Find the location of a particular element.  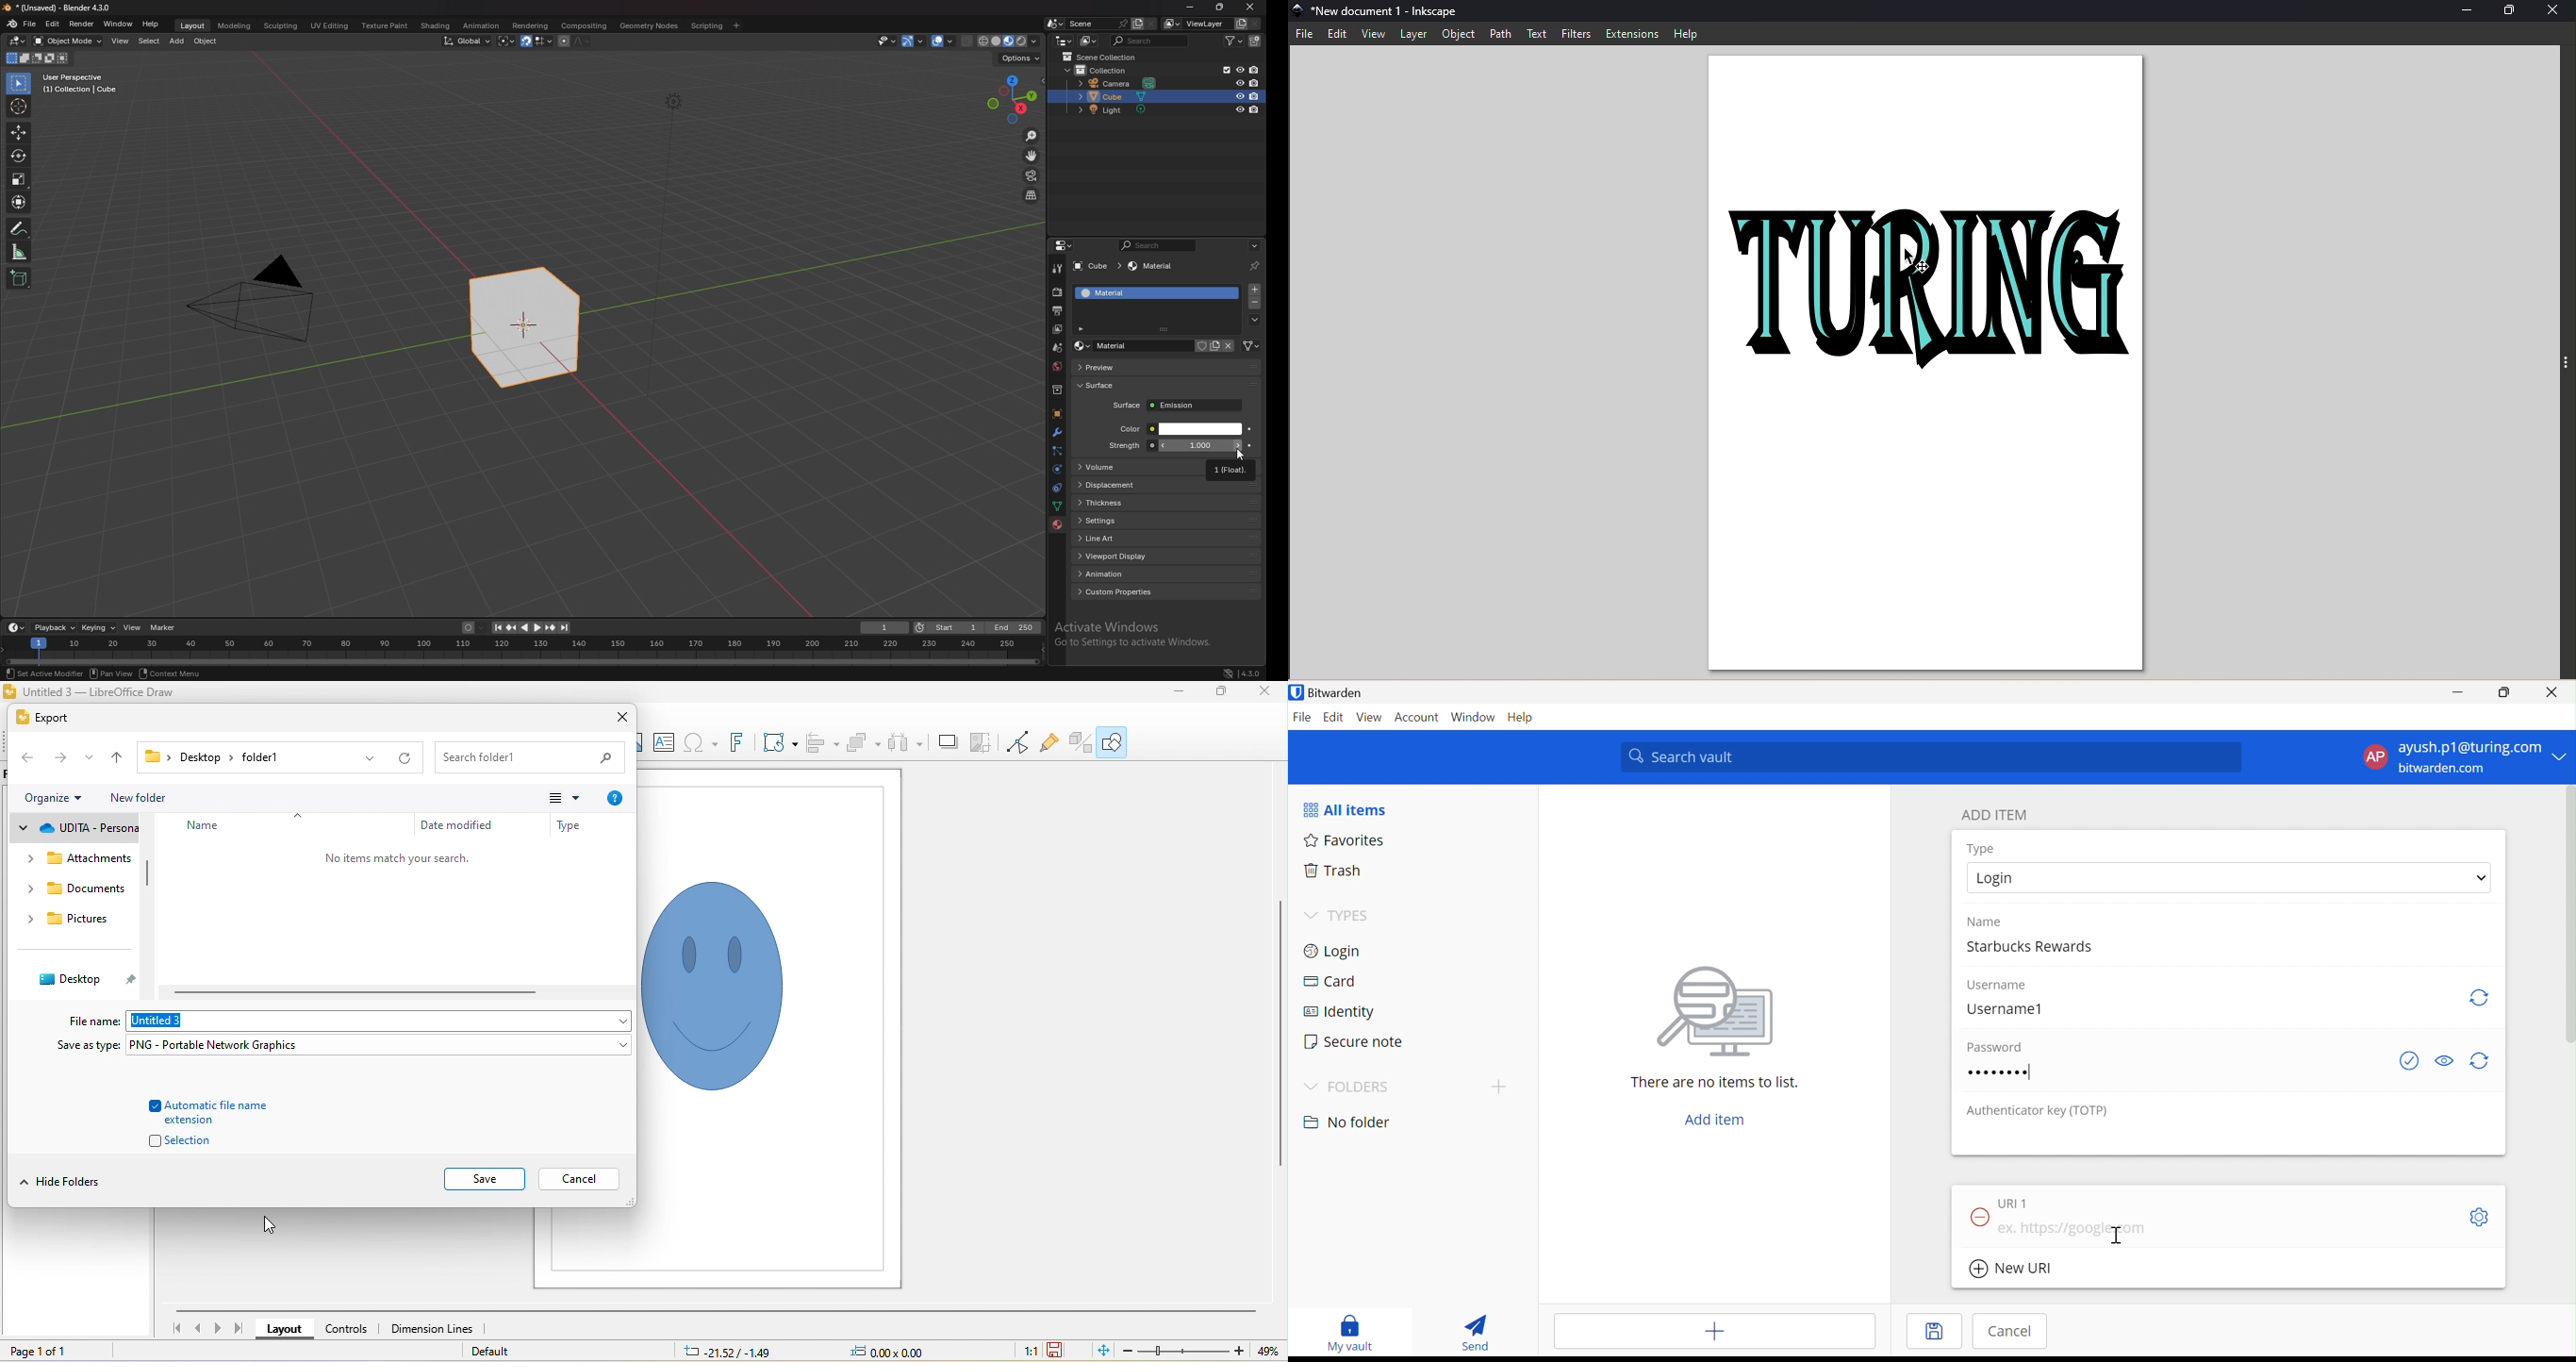

export is located at coordinates (44, 718).